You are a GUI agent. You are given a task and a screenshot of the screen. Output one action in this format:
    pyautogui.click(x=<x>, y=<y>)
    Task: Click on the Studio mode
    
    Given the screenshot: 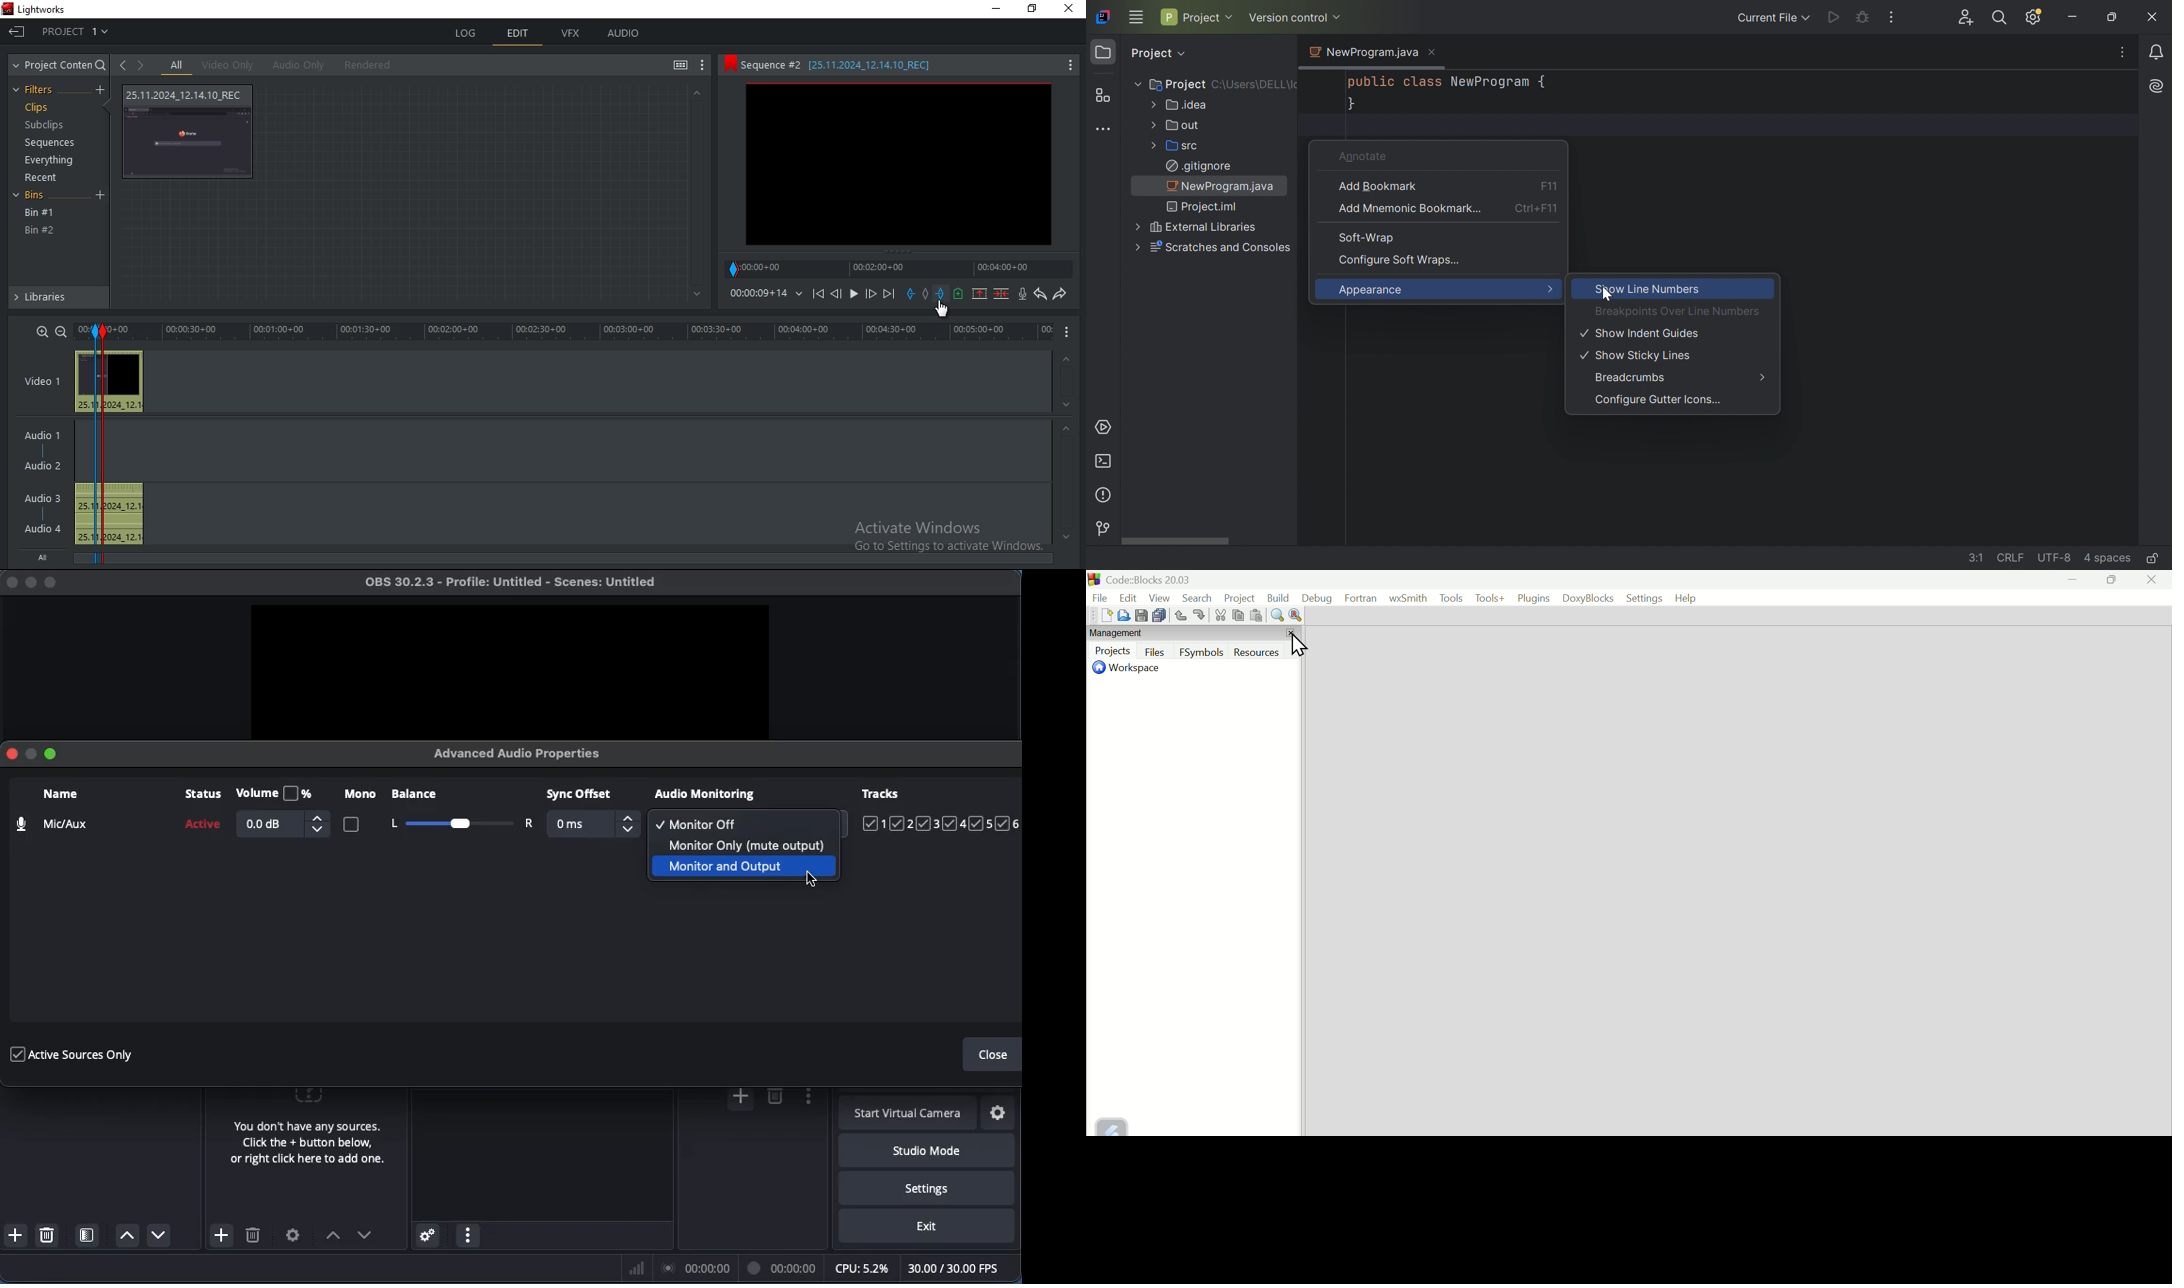 What is the action you would take?
    pyautogui.click(x=924, y=1150)
    